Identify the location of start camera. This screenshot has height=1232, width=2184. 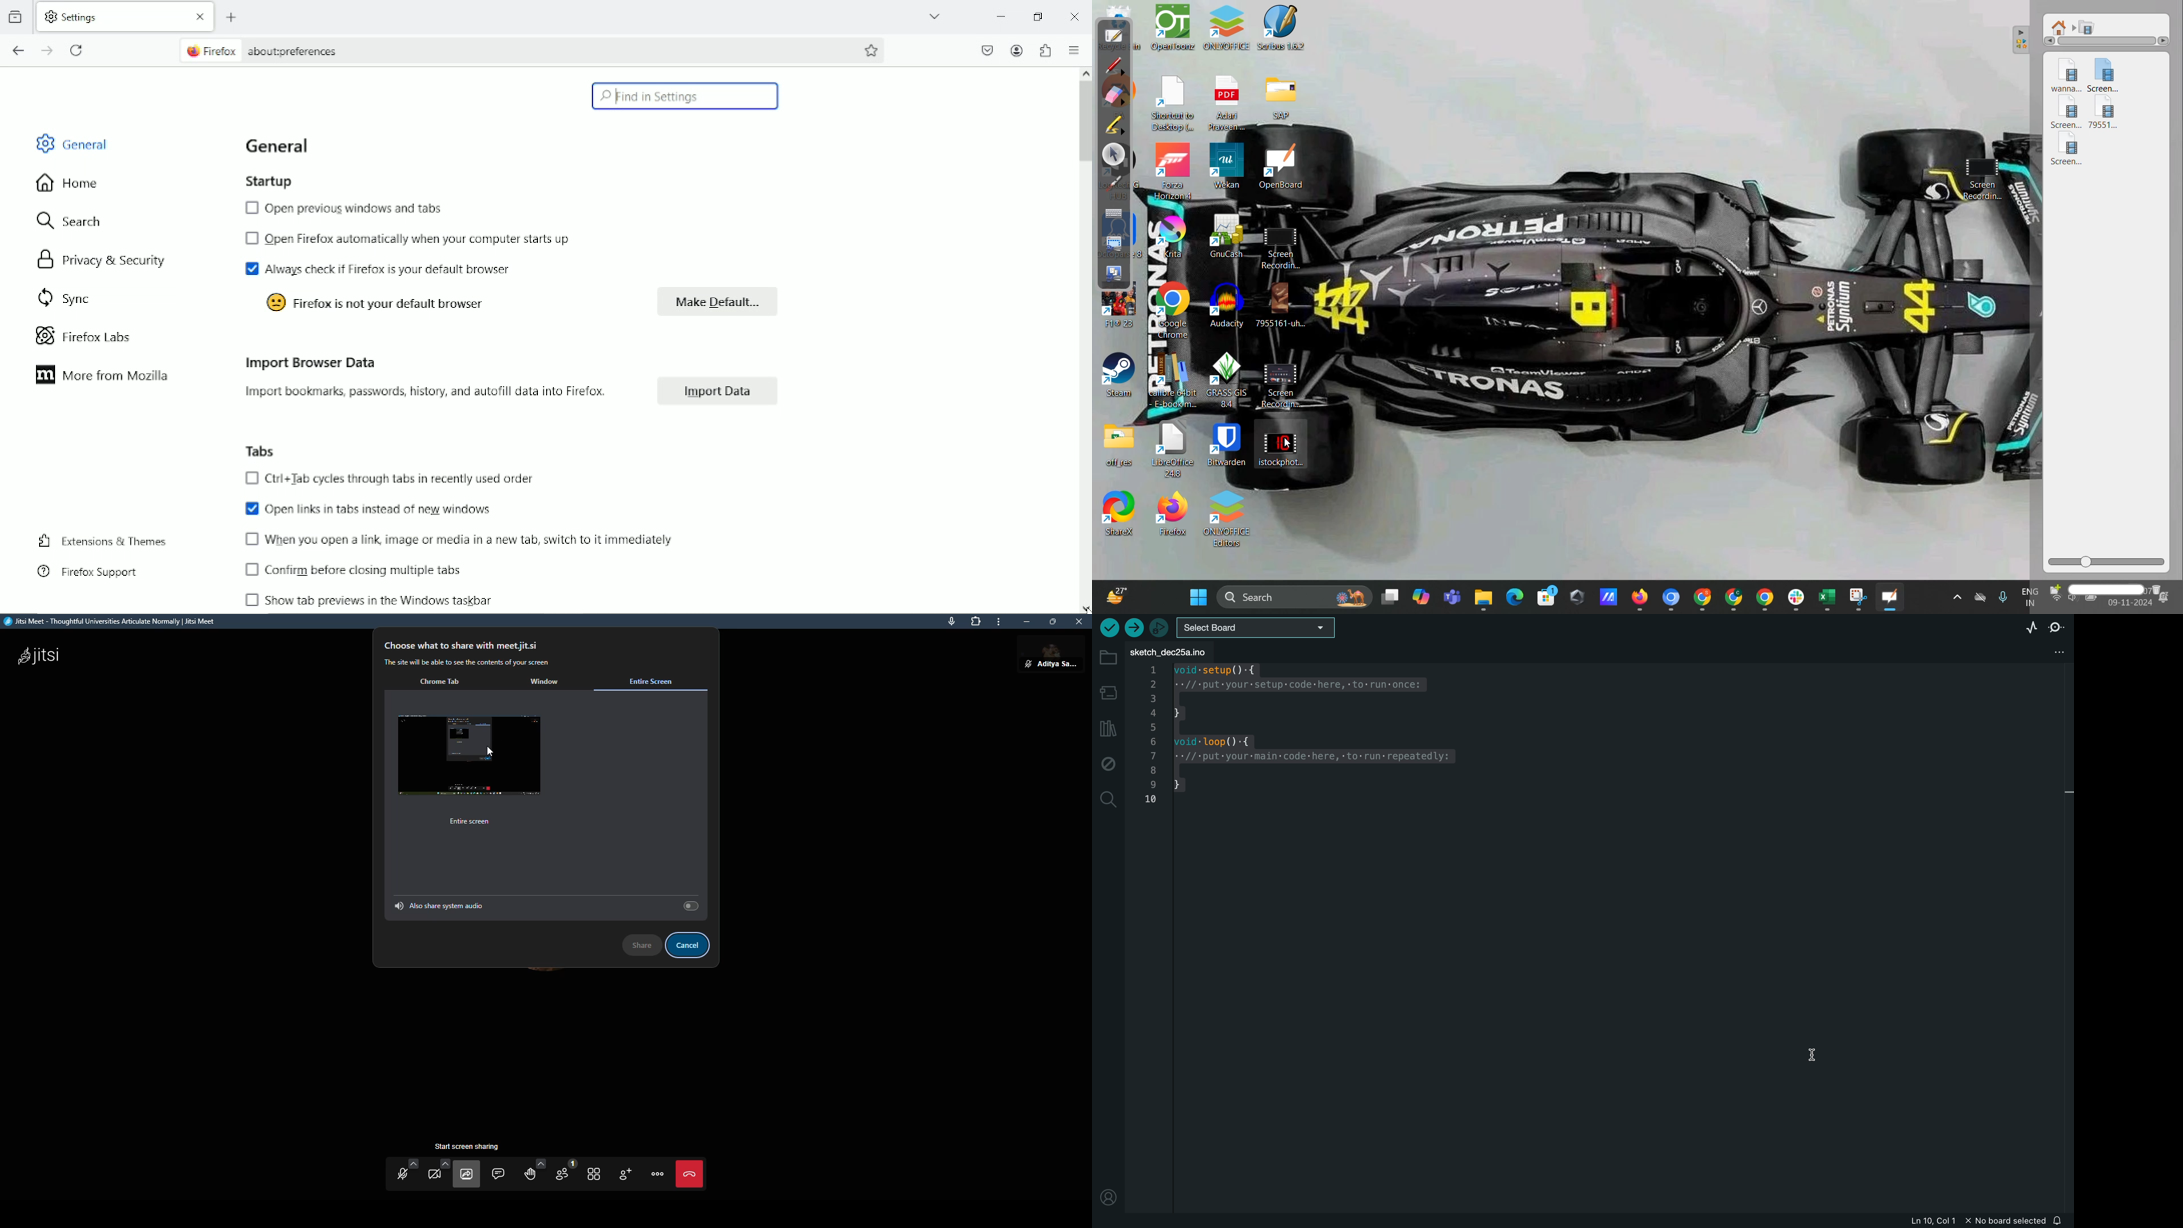
(435, 1173).